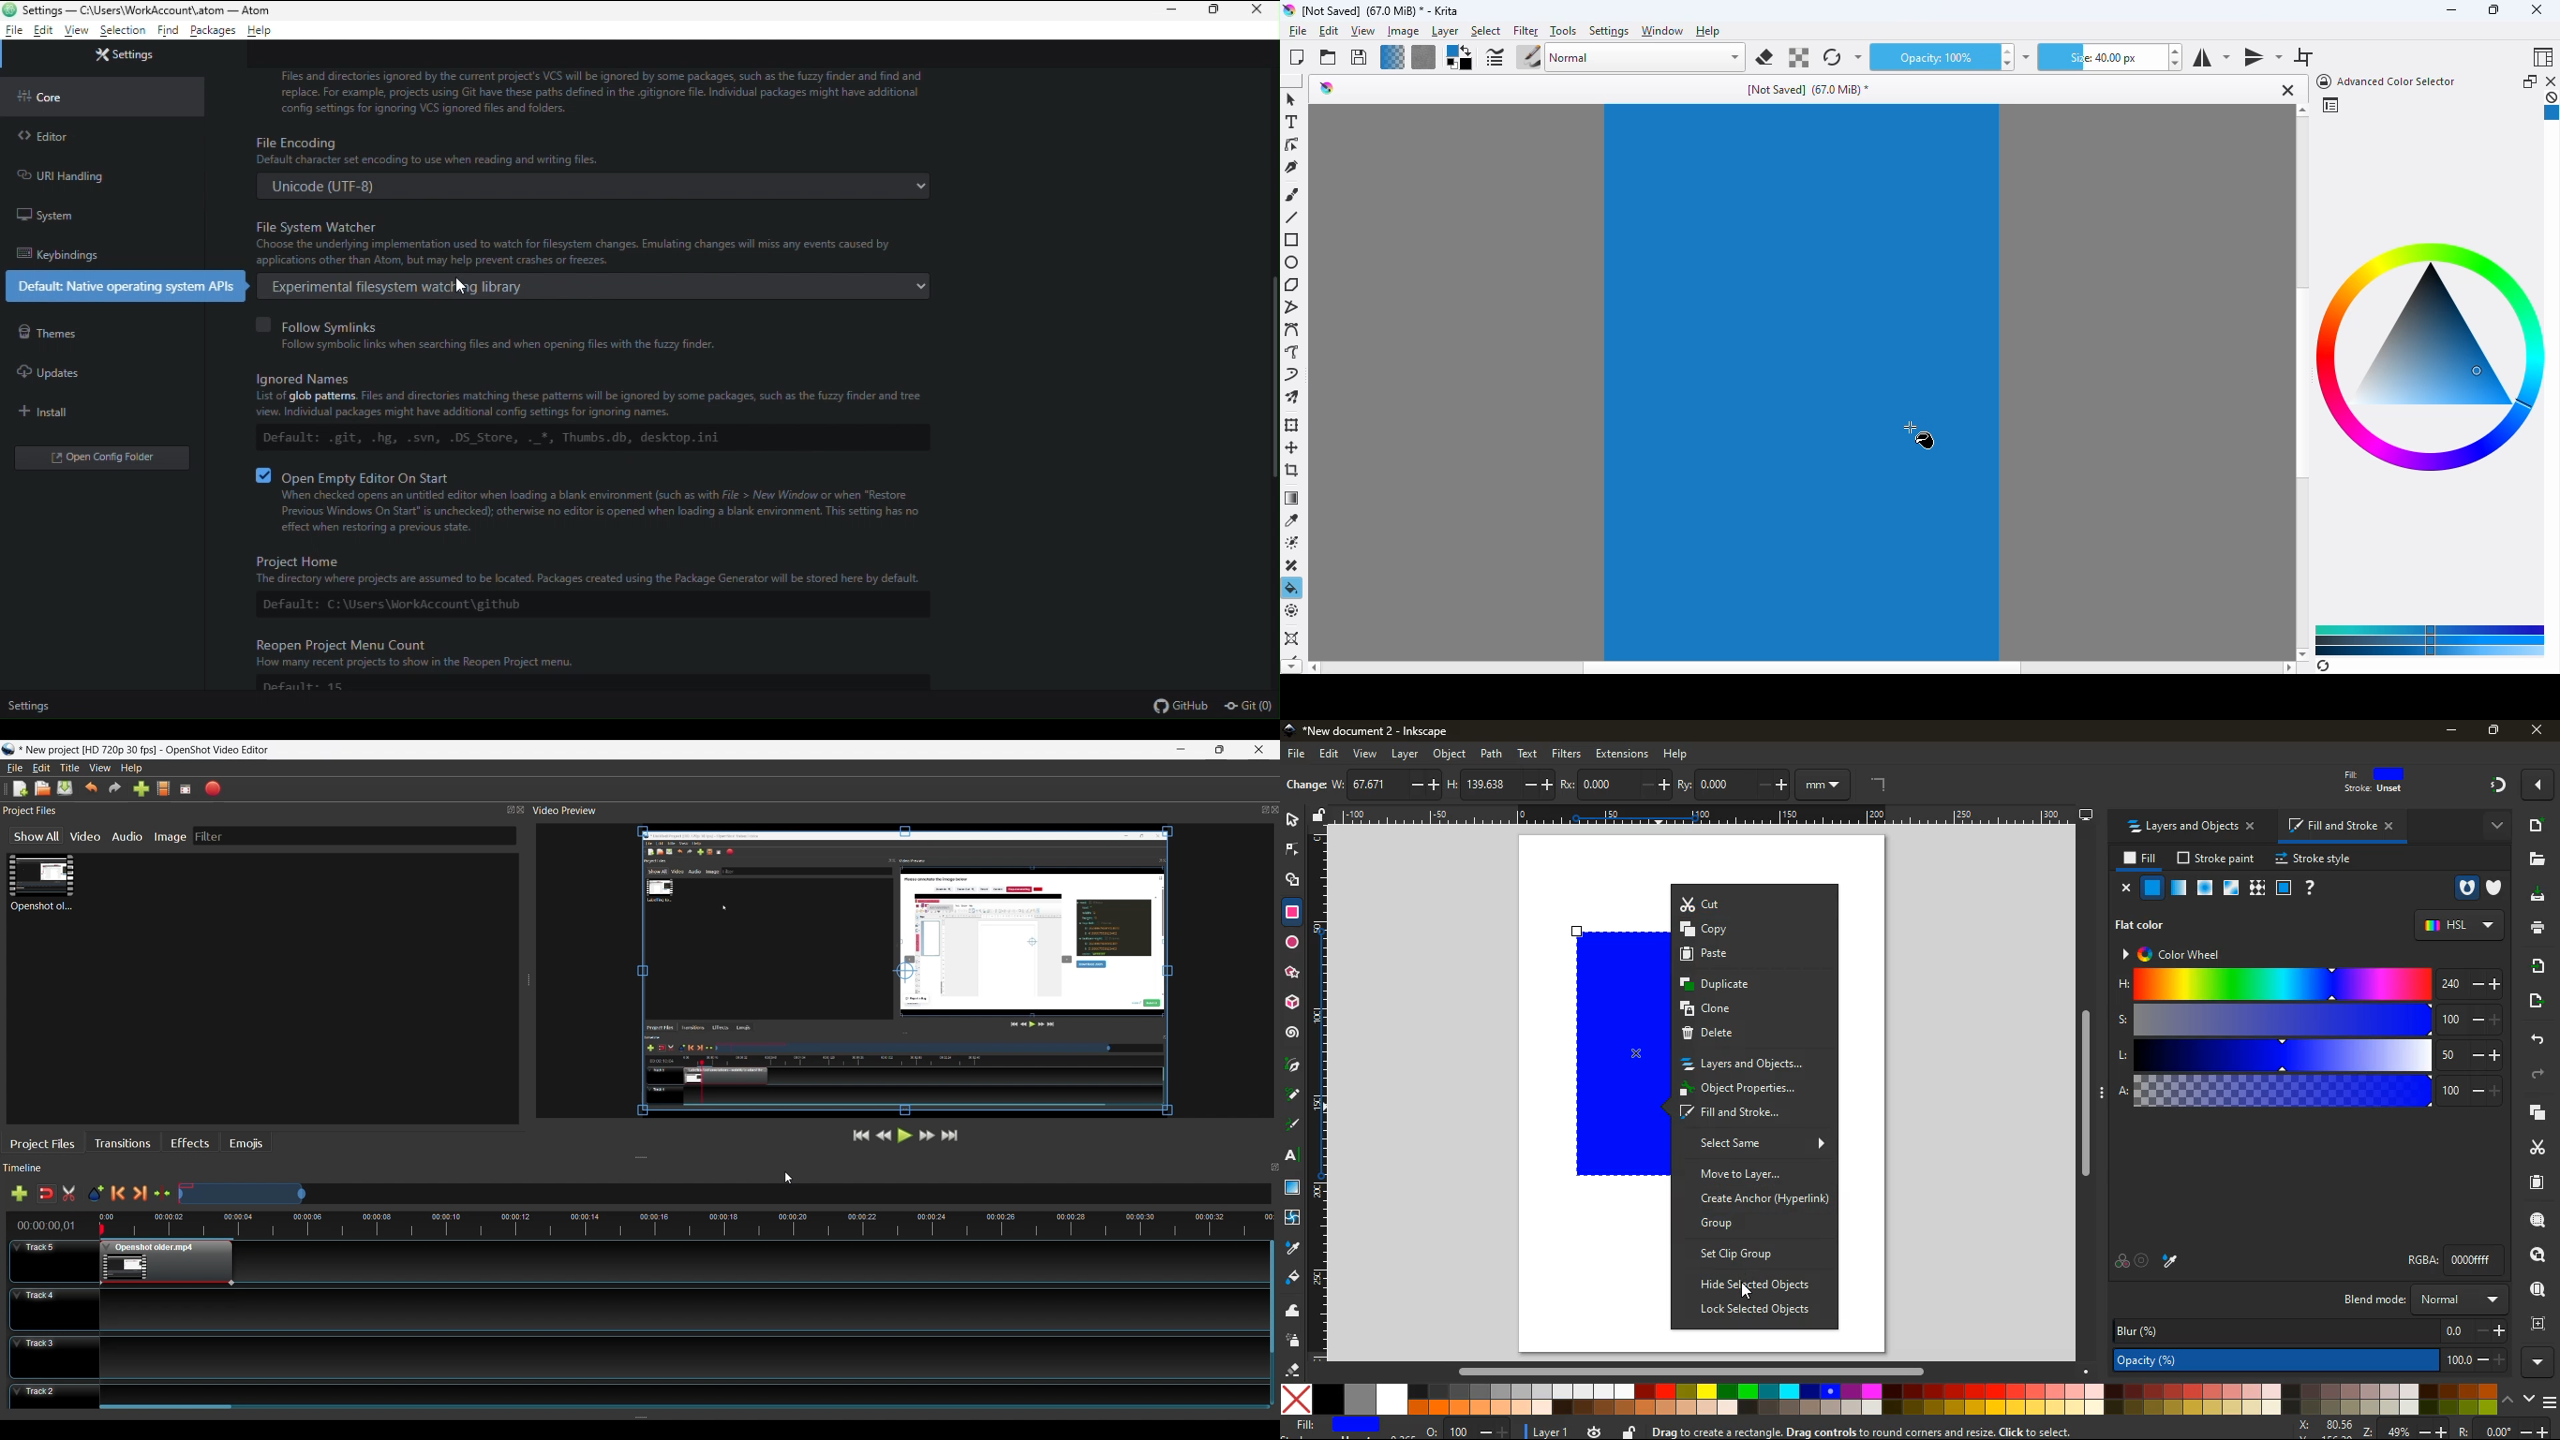 This screenshot has height=1456, width=2576. I want to click on Selection, so click(123, 32).